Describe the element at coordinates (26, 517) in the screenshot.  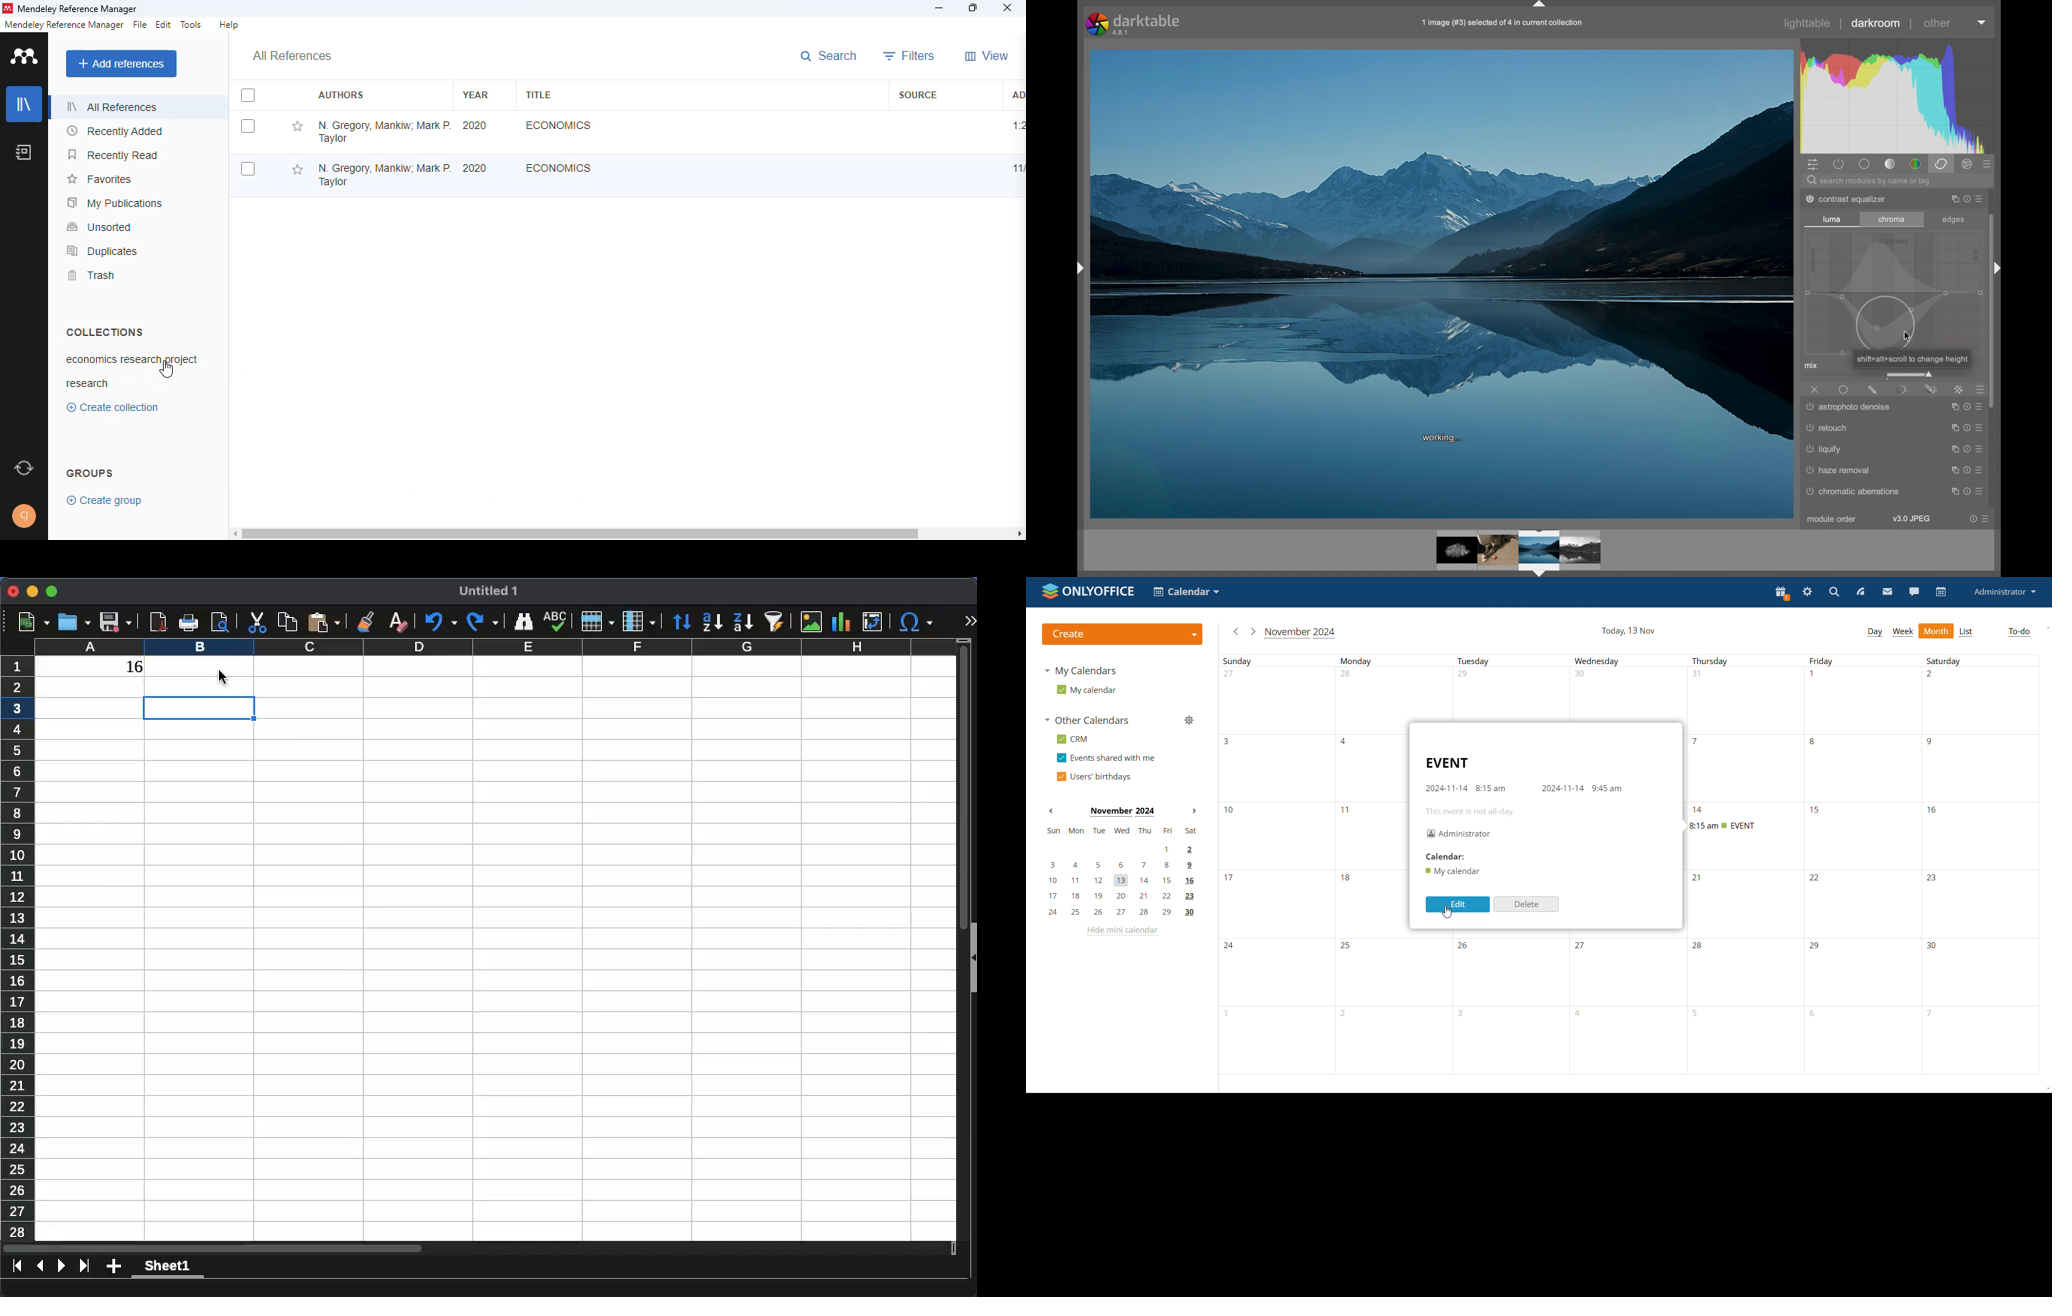
I see `profile` at that location.